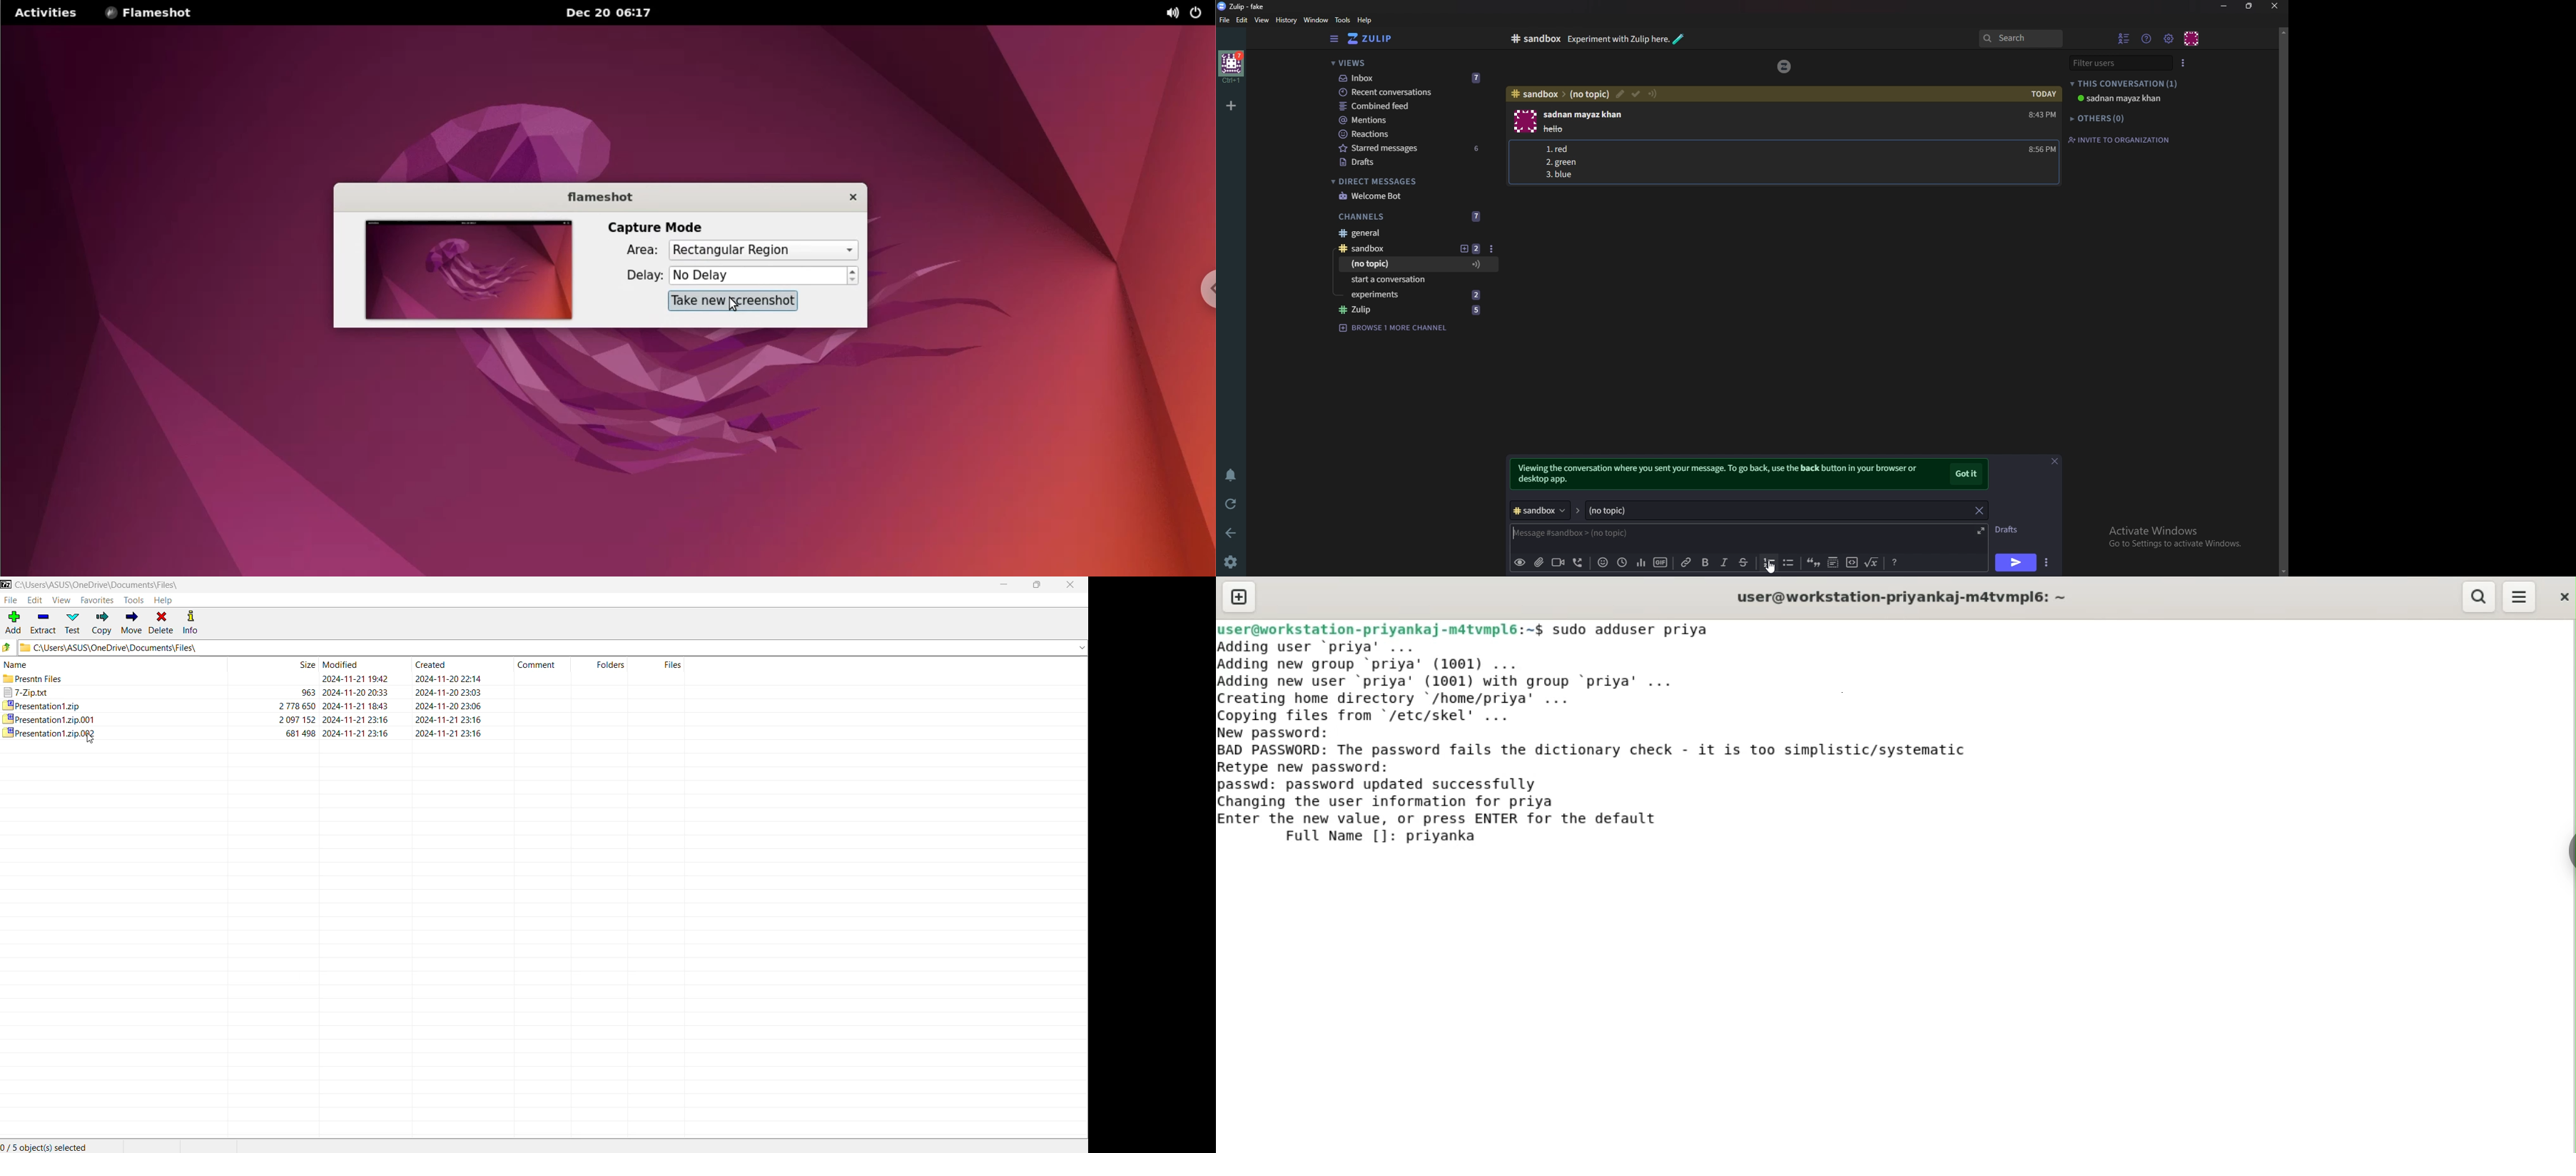  I want to click on Spoiler, so click(1832, 564).